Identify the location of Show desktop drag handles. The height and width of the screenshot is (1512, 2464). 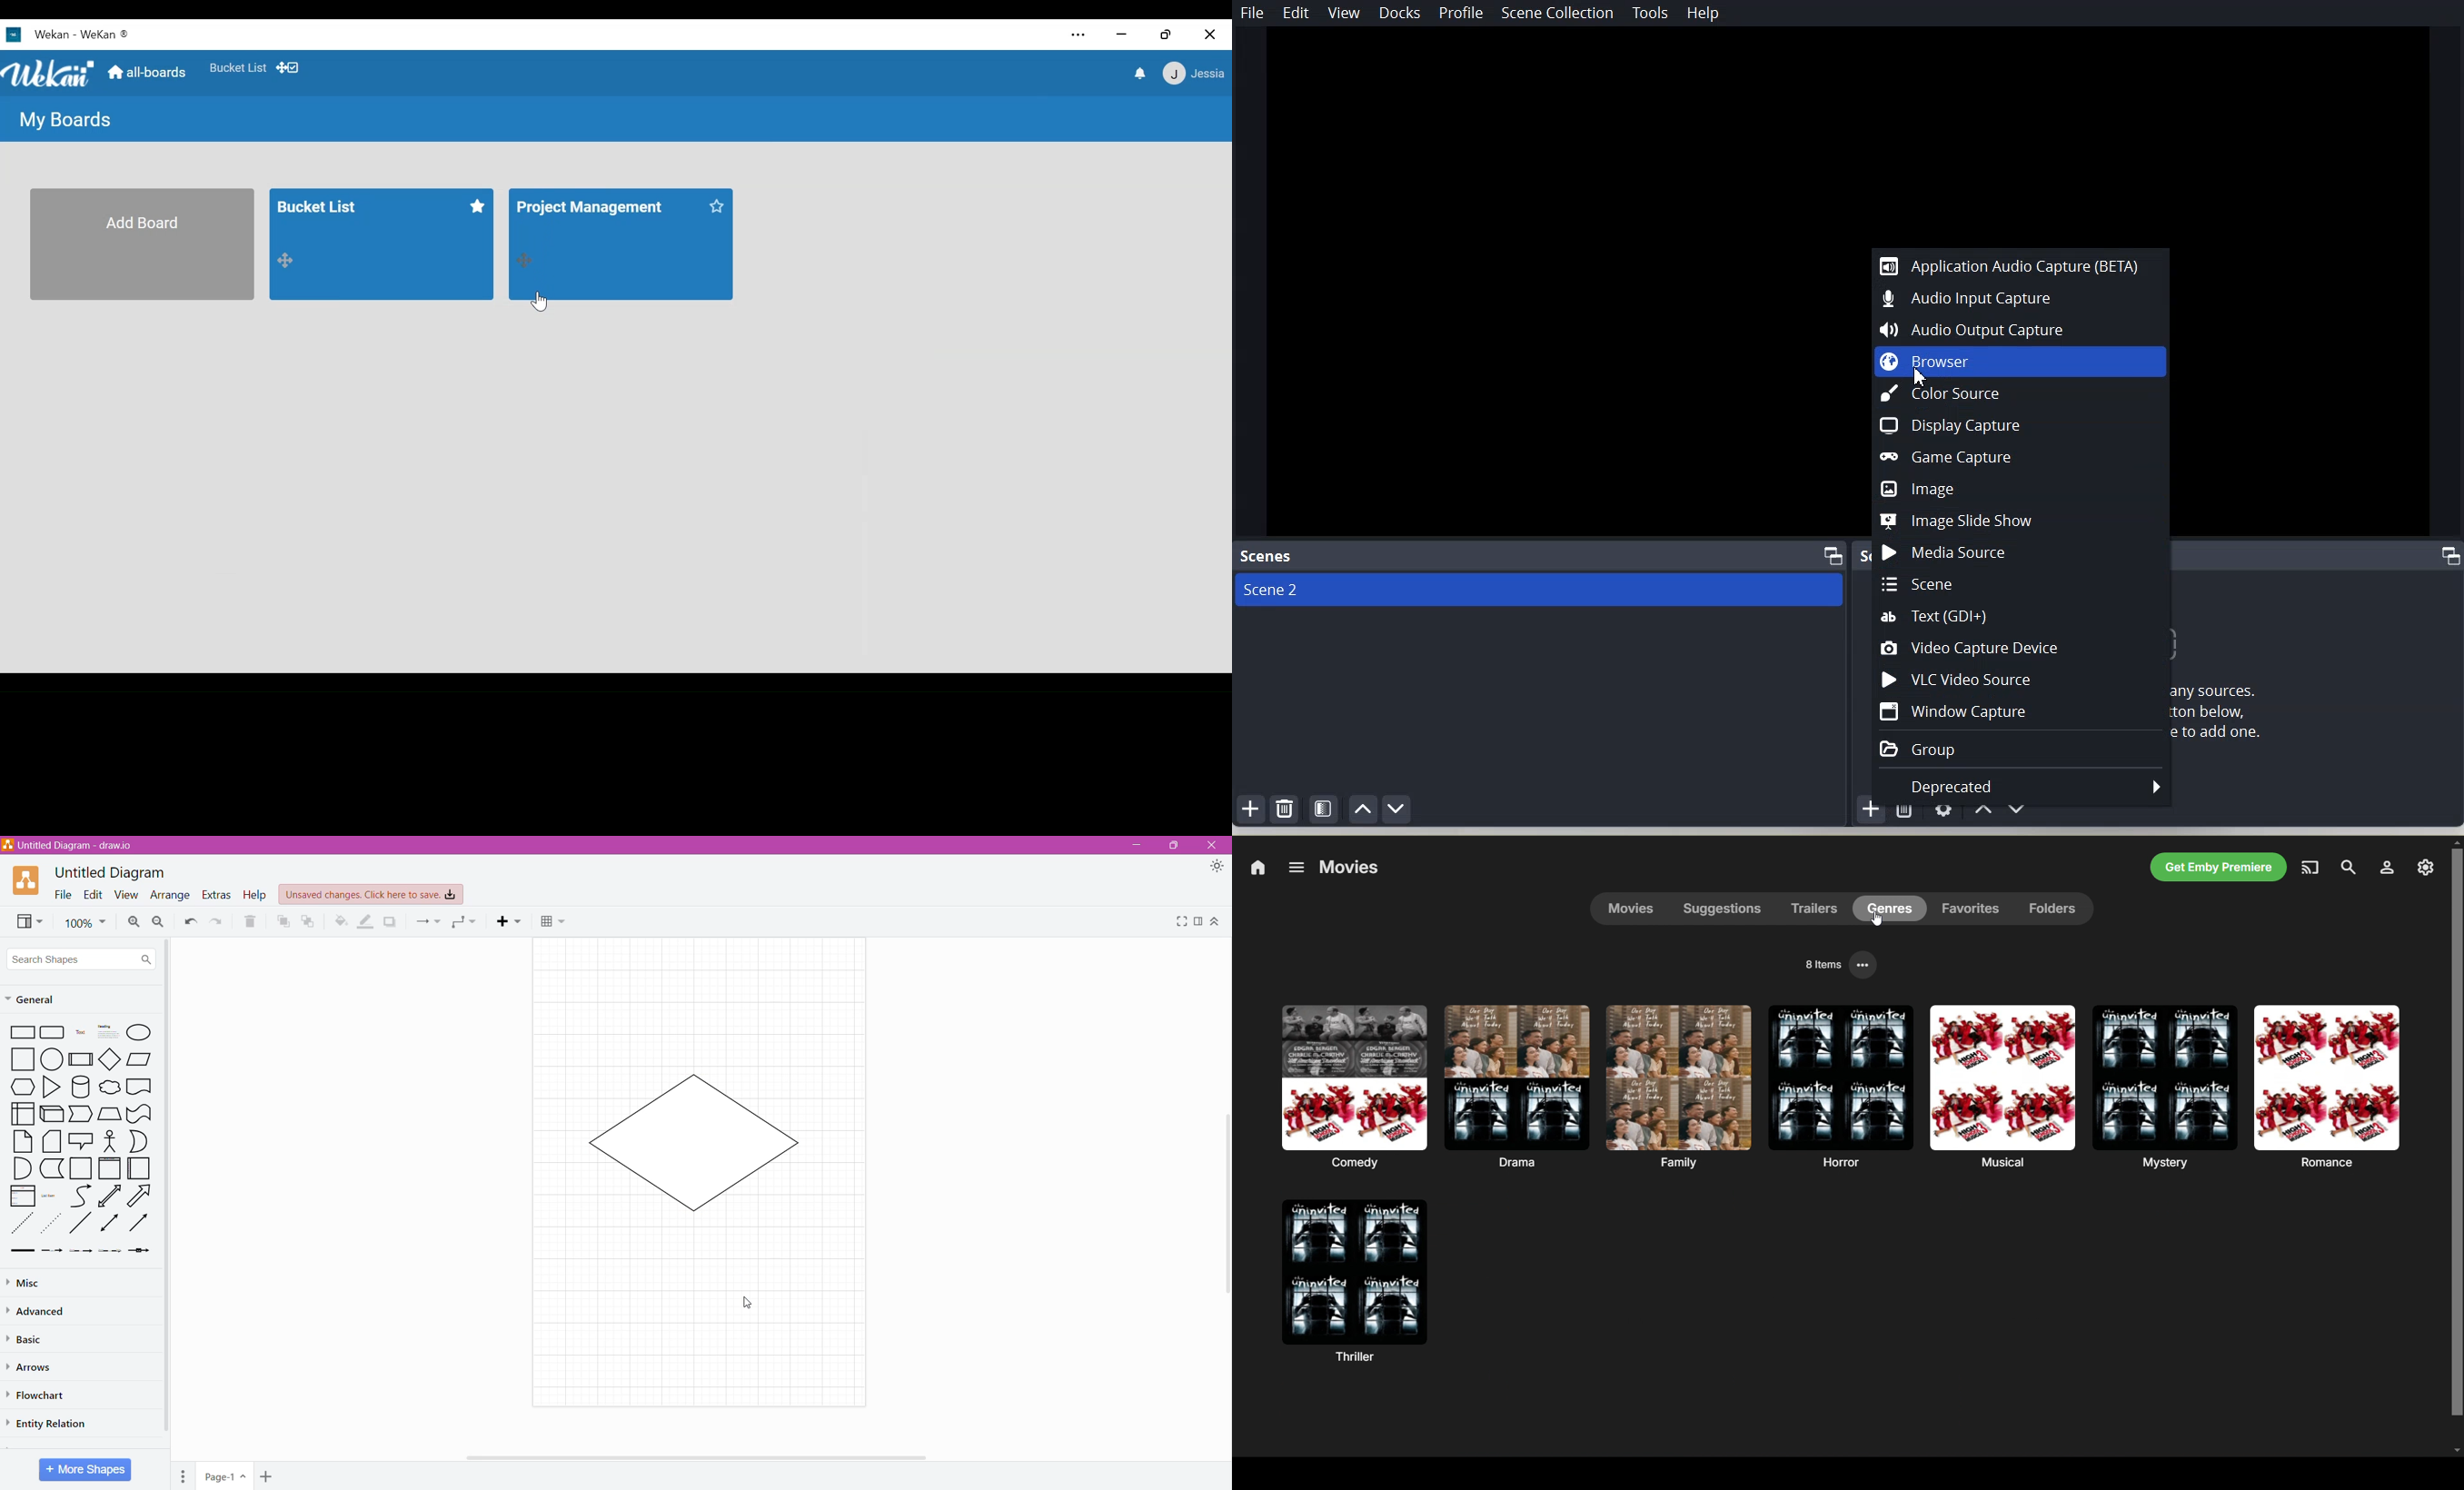
(289, 67).